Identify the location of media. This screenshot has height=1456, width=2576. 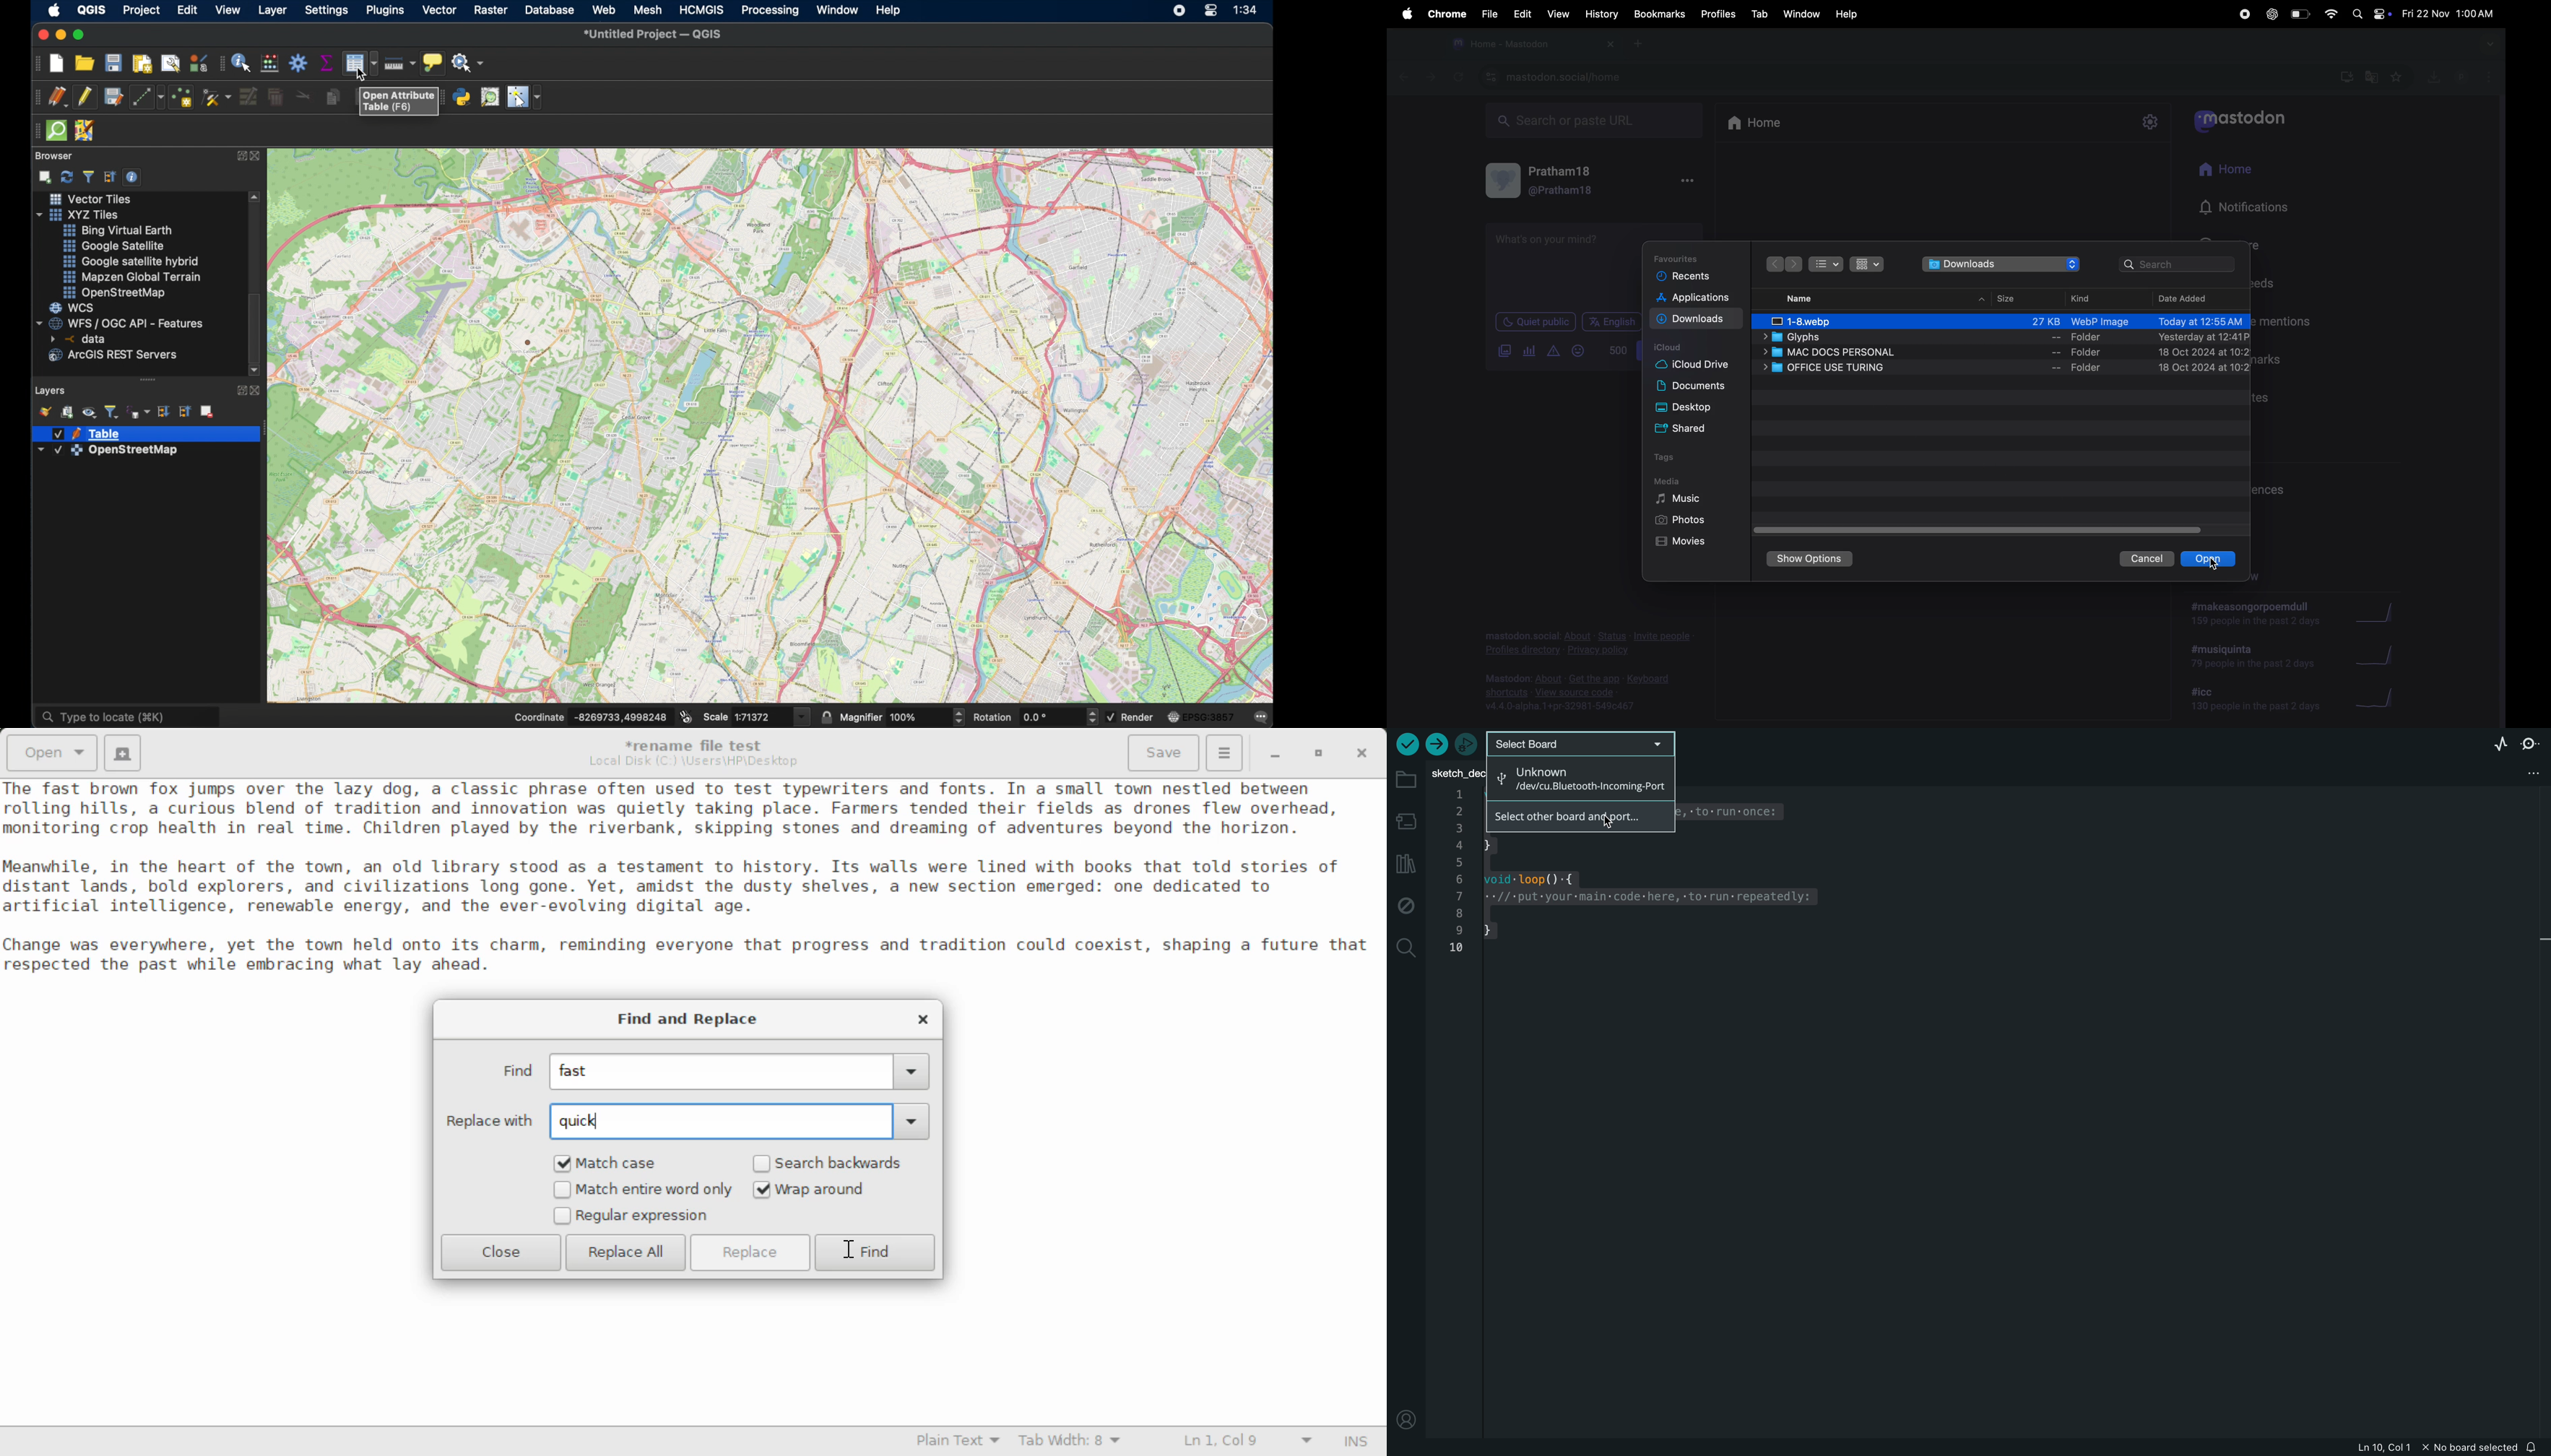
(1680, 481).